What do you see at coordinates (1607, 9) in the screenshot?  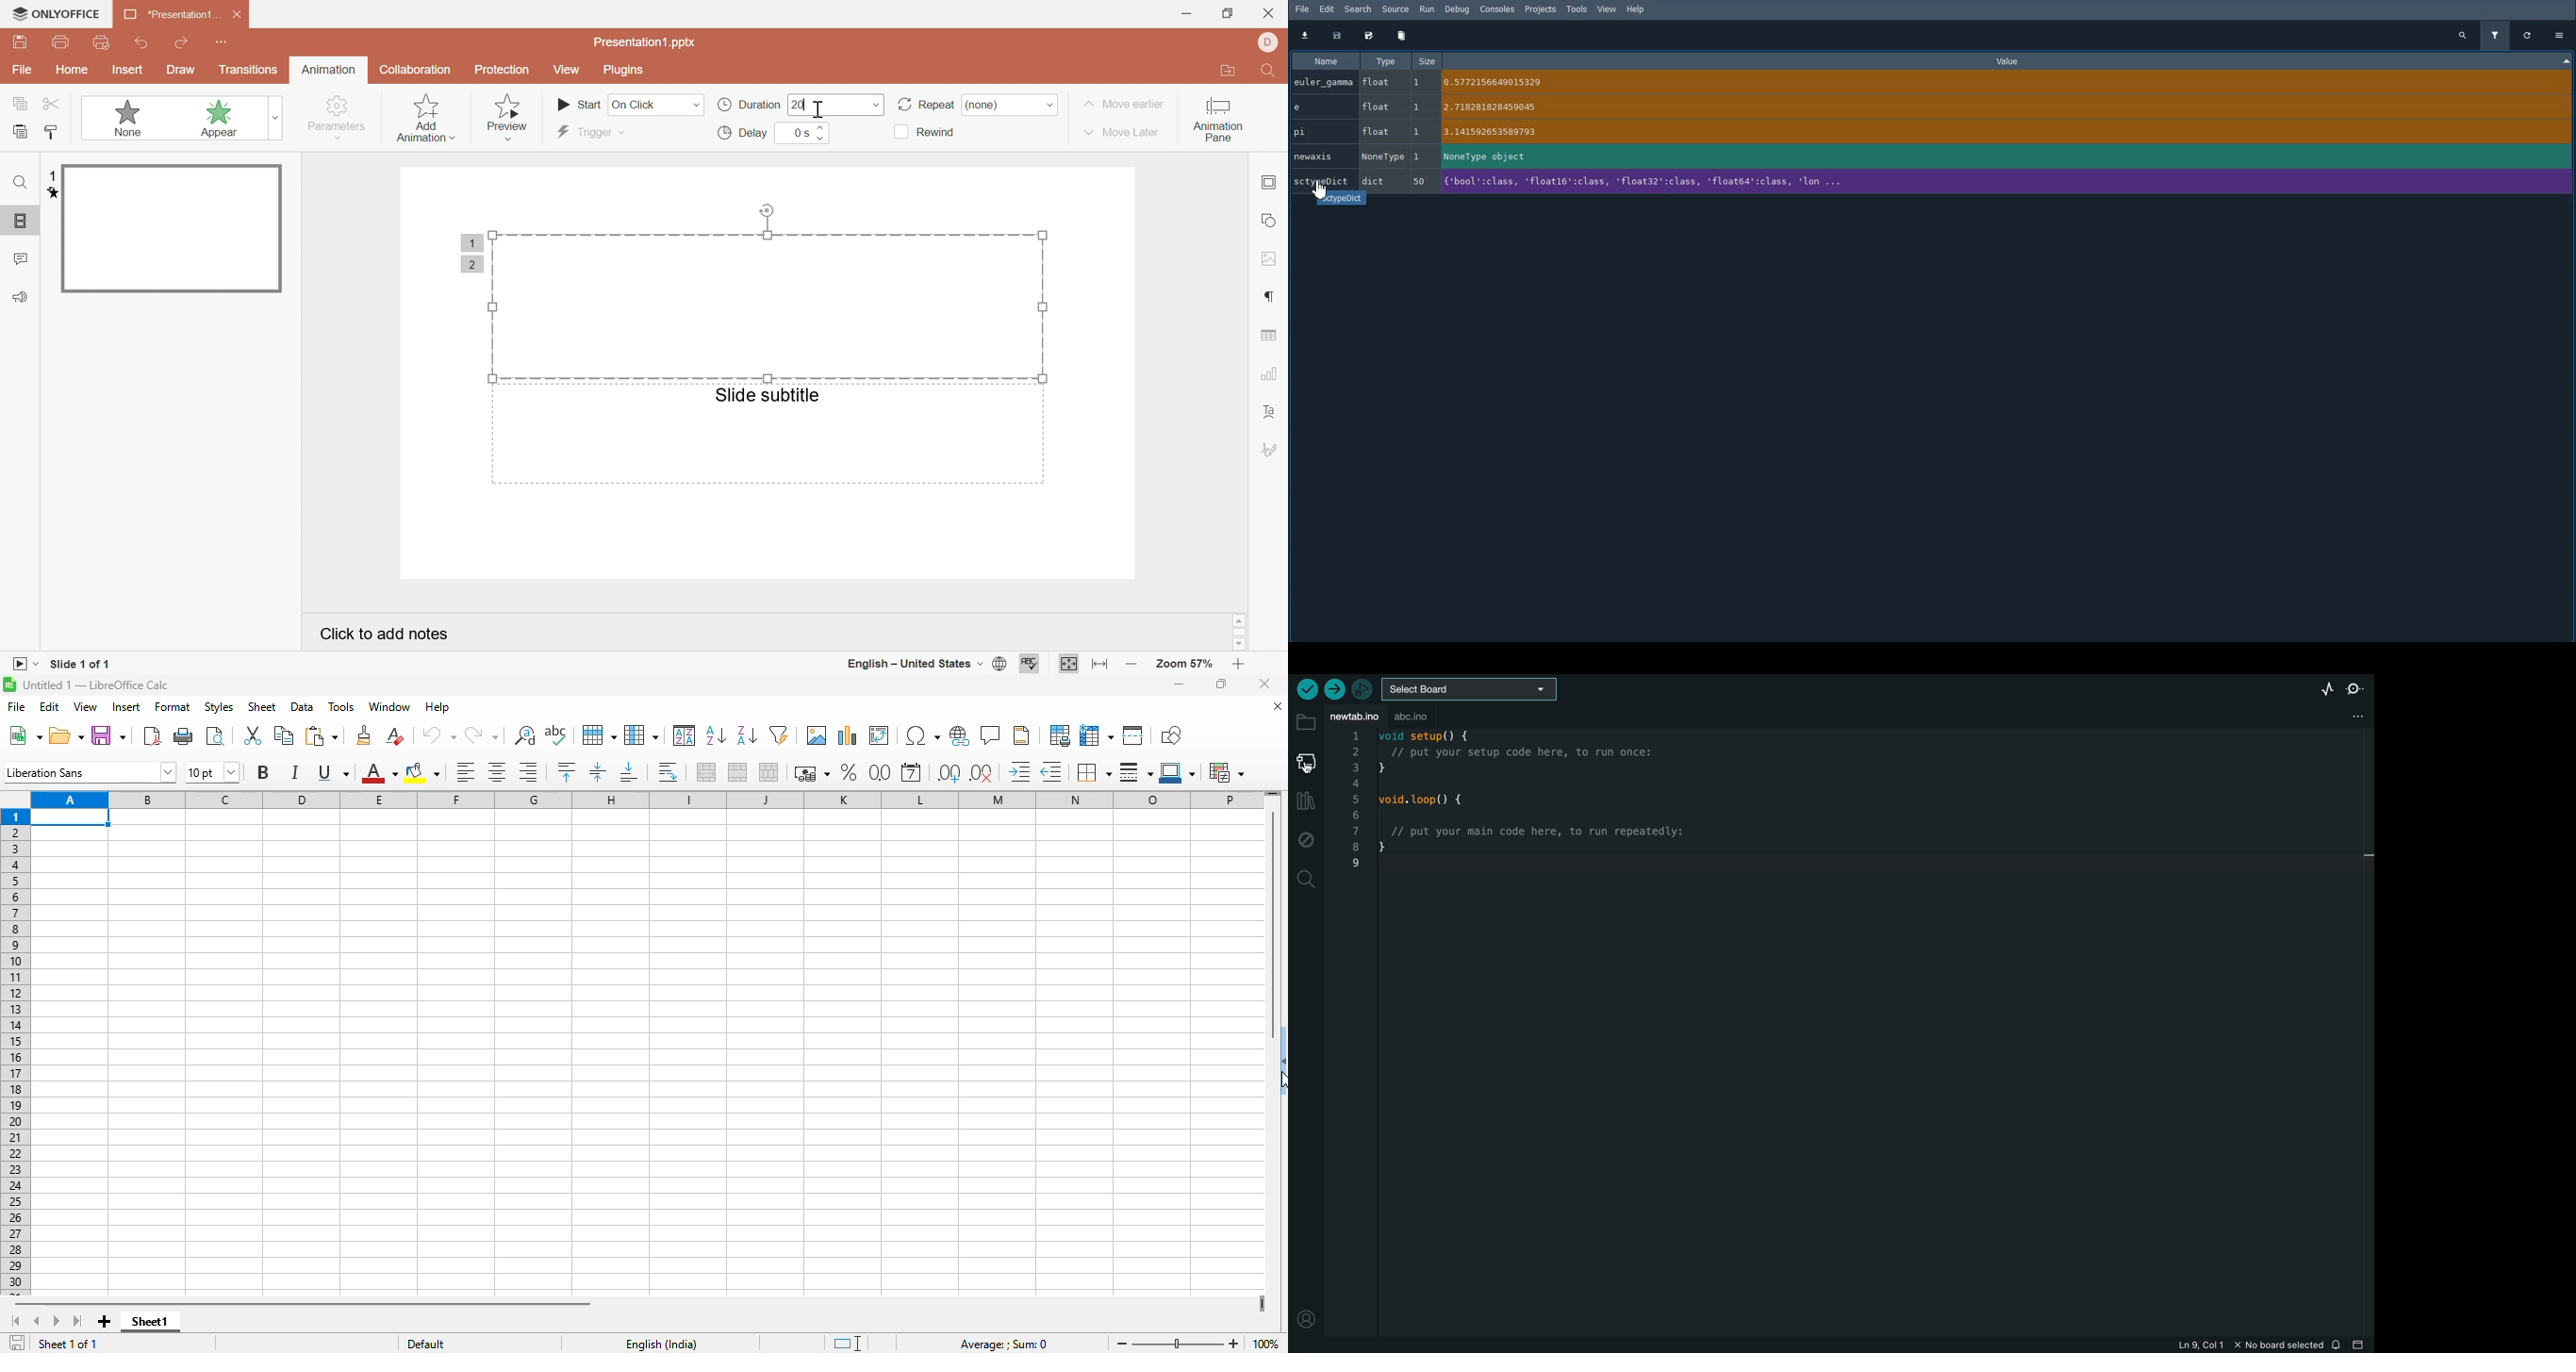 I see `View` at bounding box center [1607, 9].